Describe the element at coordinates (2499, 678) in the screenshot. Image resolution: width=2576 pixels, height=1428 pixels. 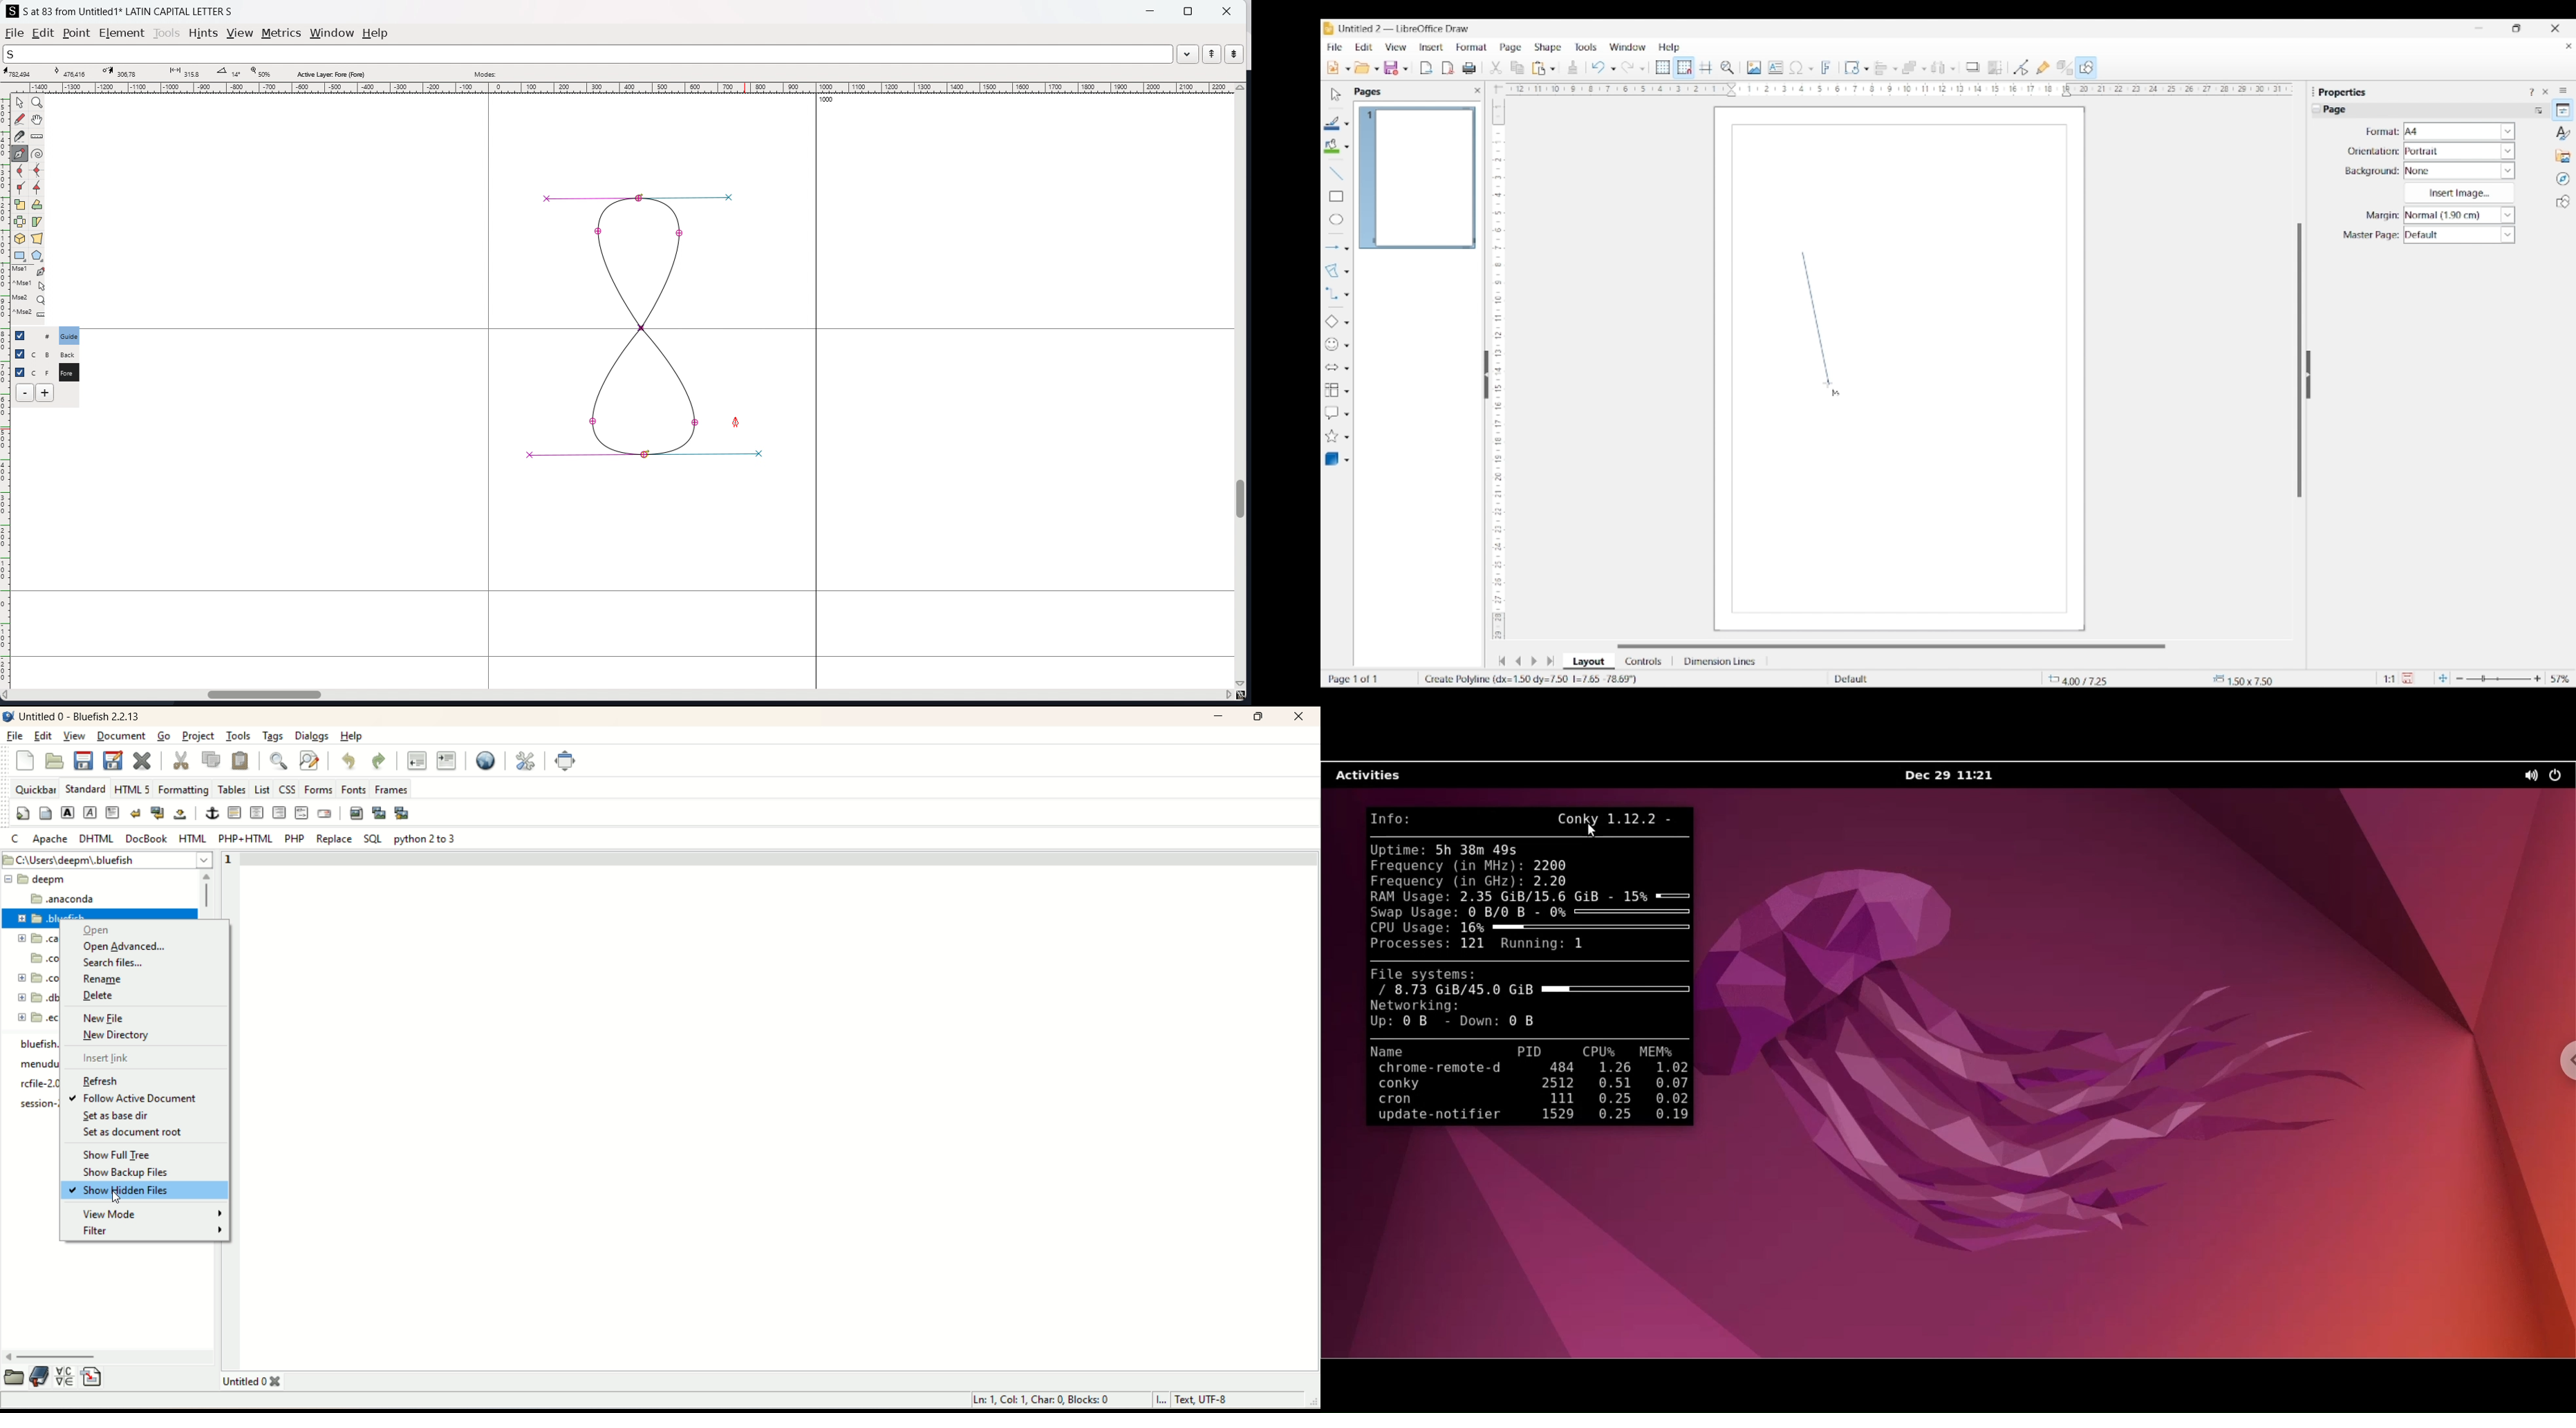
I see `Slider to change zoom in/out` at that location.